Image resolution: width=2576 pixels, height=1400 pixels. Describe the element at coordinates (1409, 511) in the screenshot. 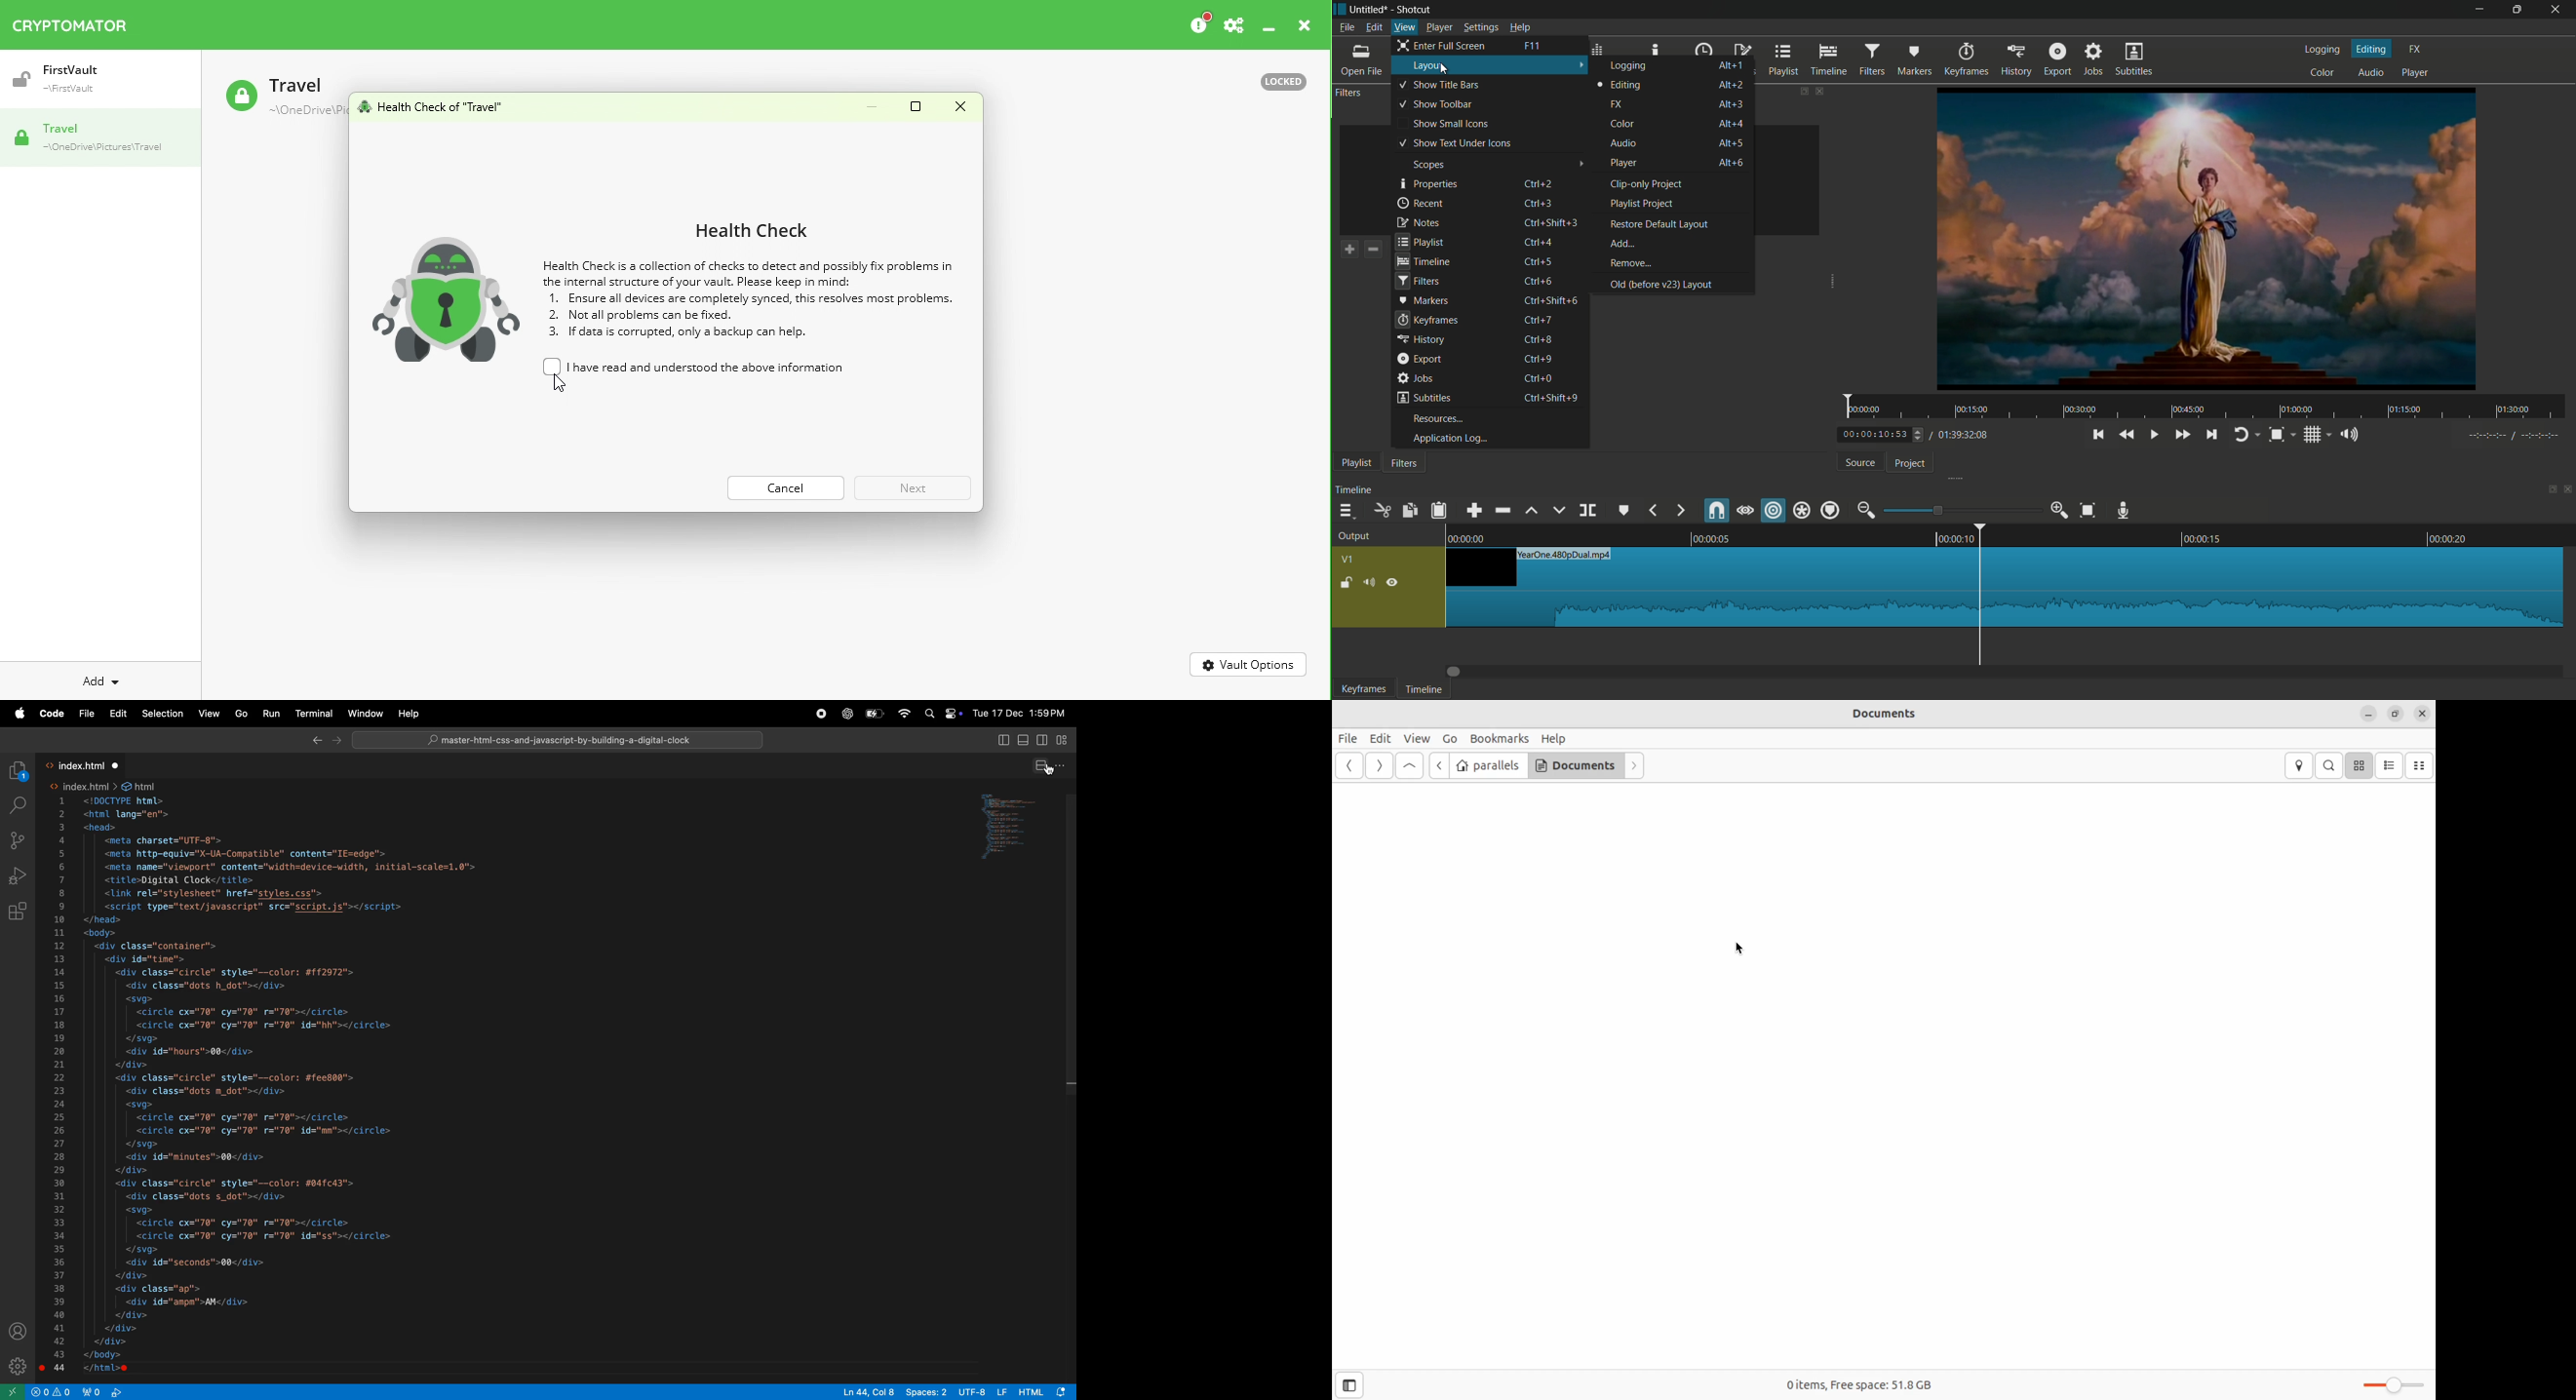

I see `copy` at that location.